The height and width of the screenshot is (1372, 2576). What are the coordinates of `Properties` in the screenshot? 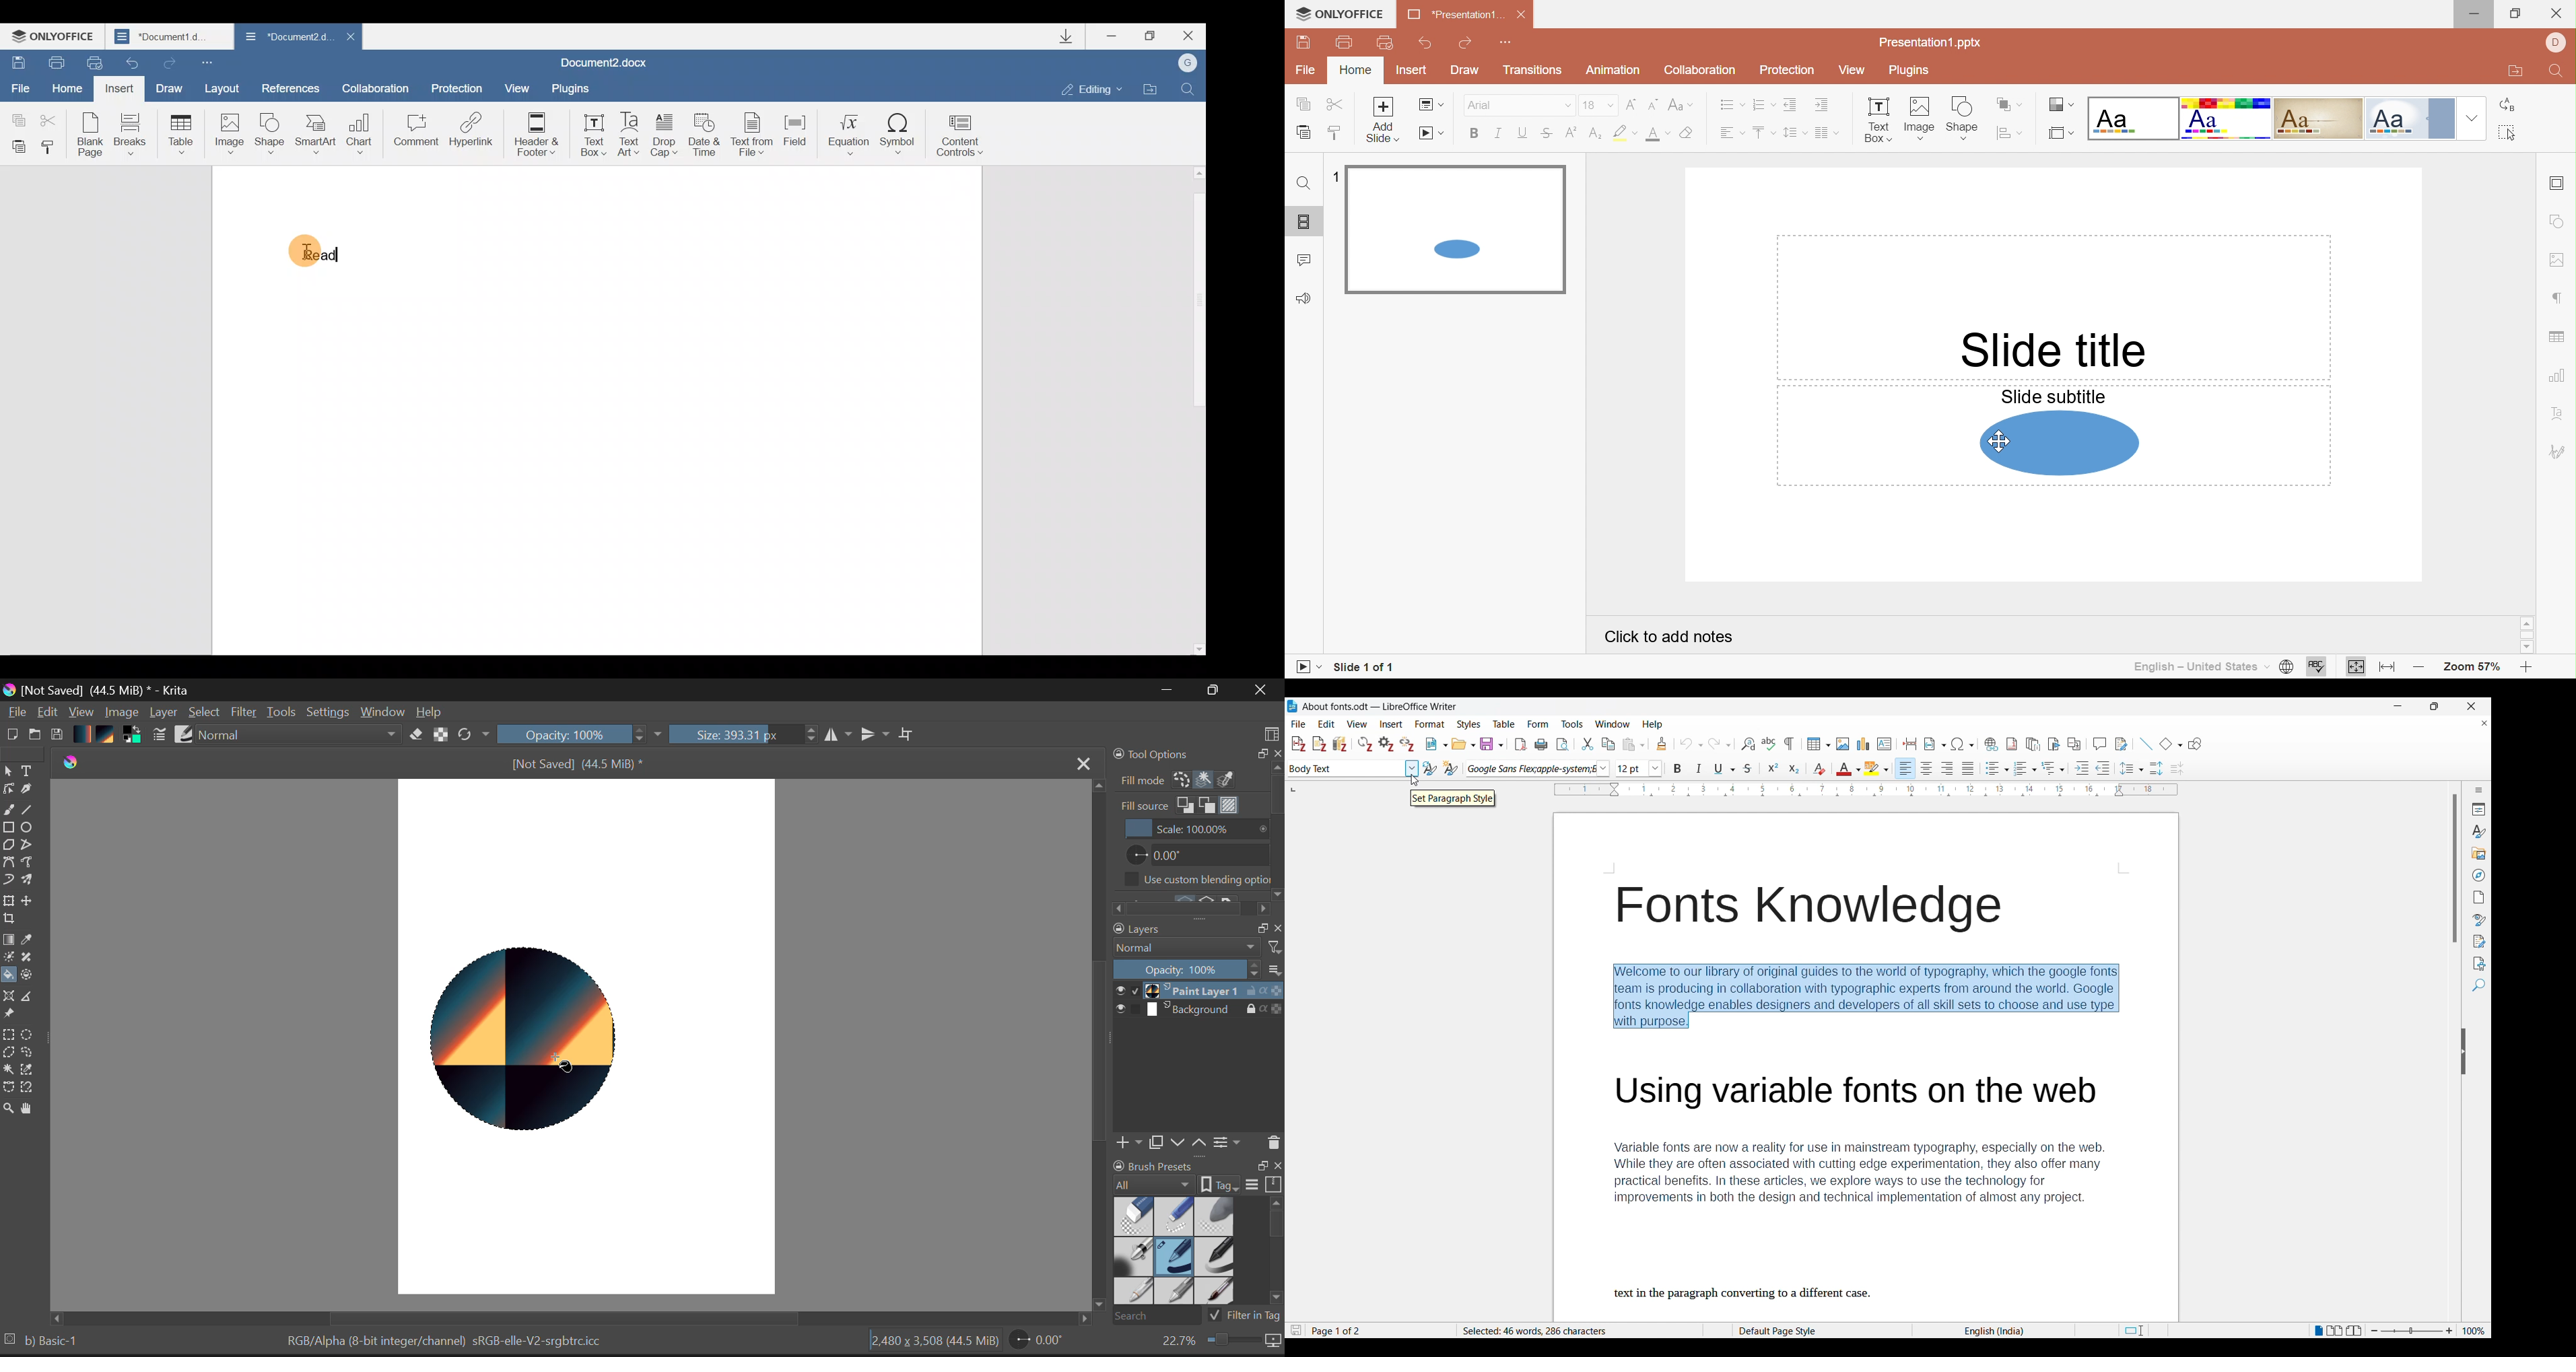 It's located at (2479, 809).